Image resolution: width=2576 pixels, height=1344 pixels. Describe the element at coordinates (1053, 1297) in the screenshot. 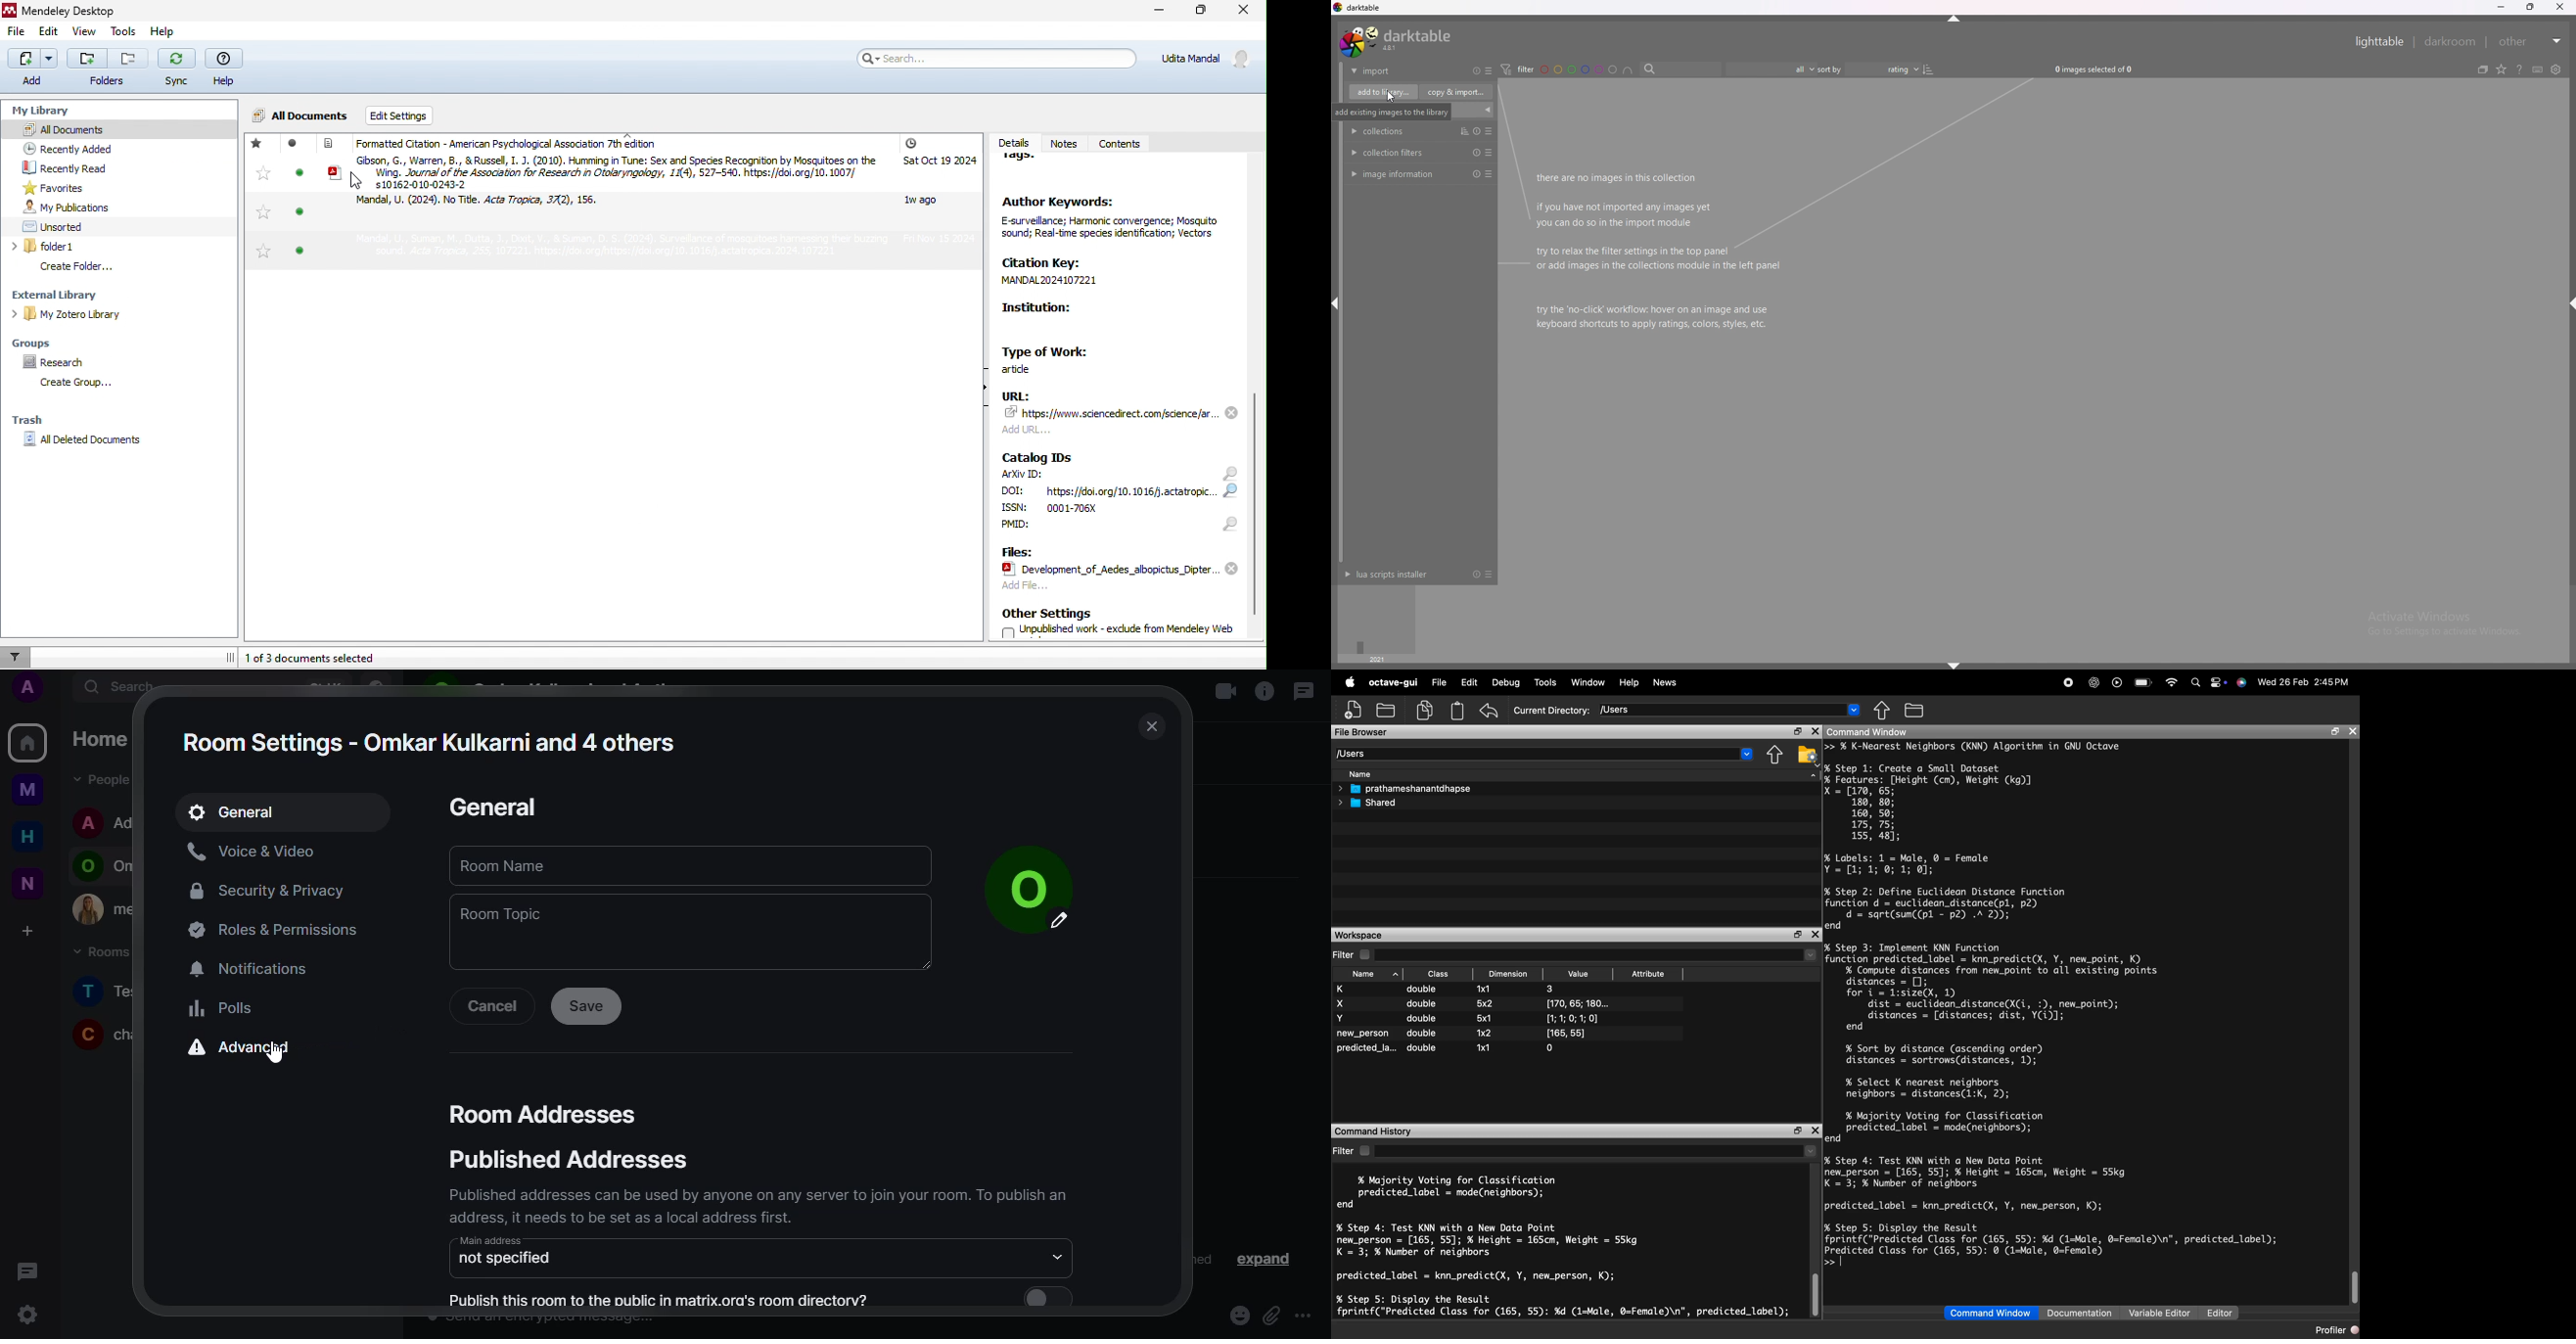

I see `click to enable` at that location.